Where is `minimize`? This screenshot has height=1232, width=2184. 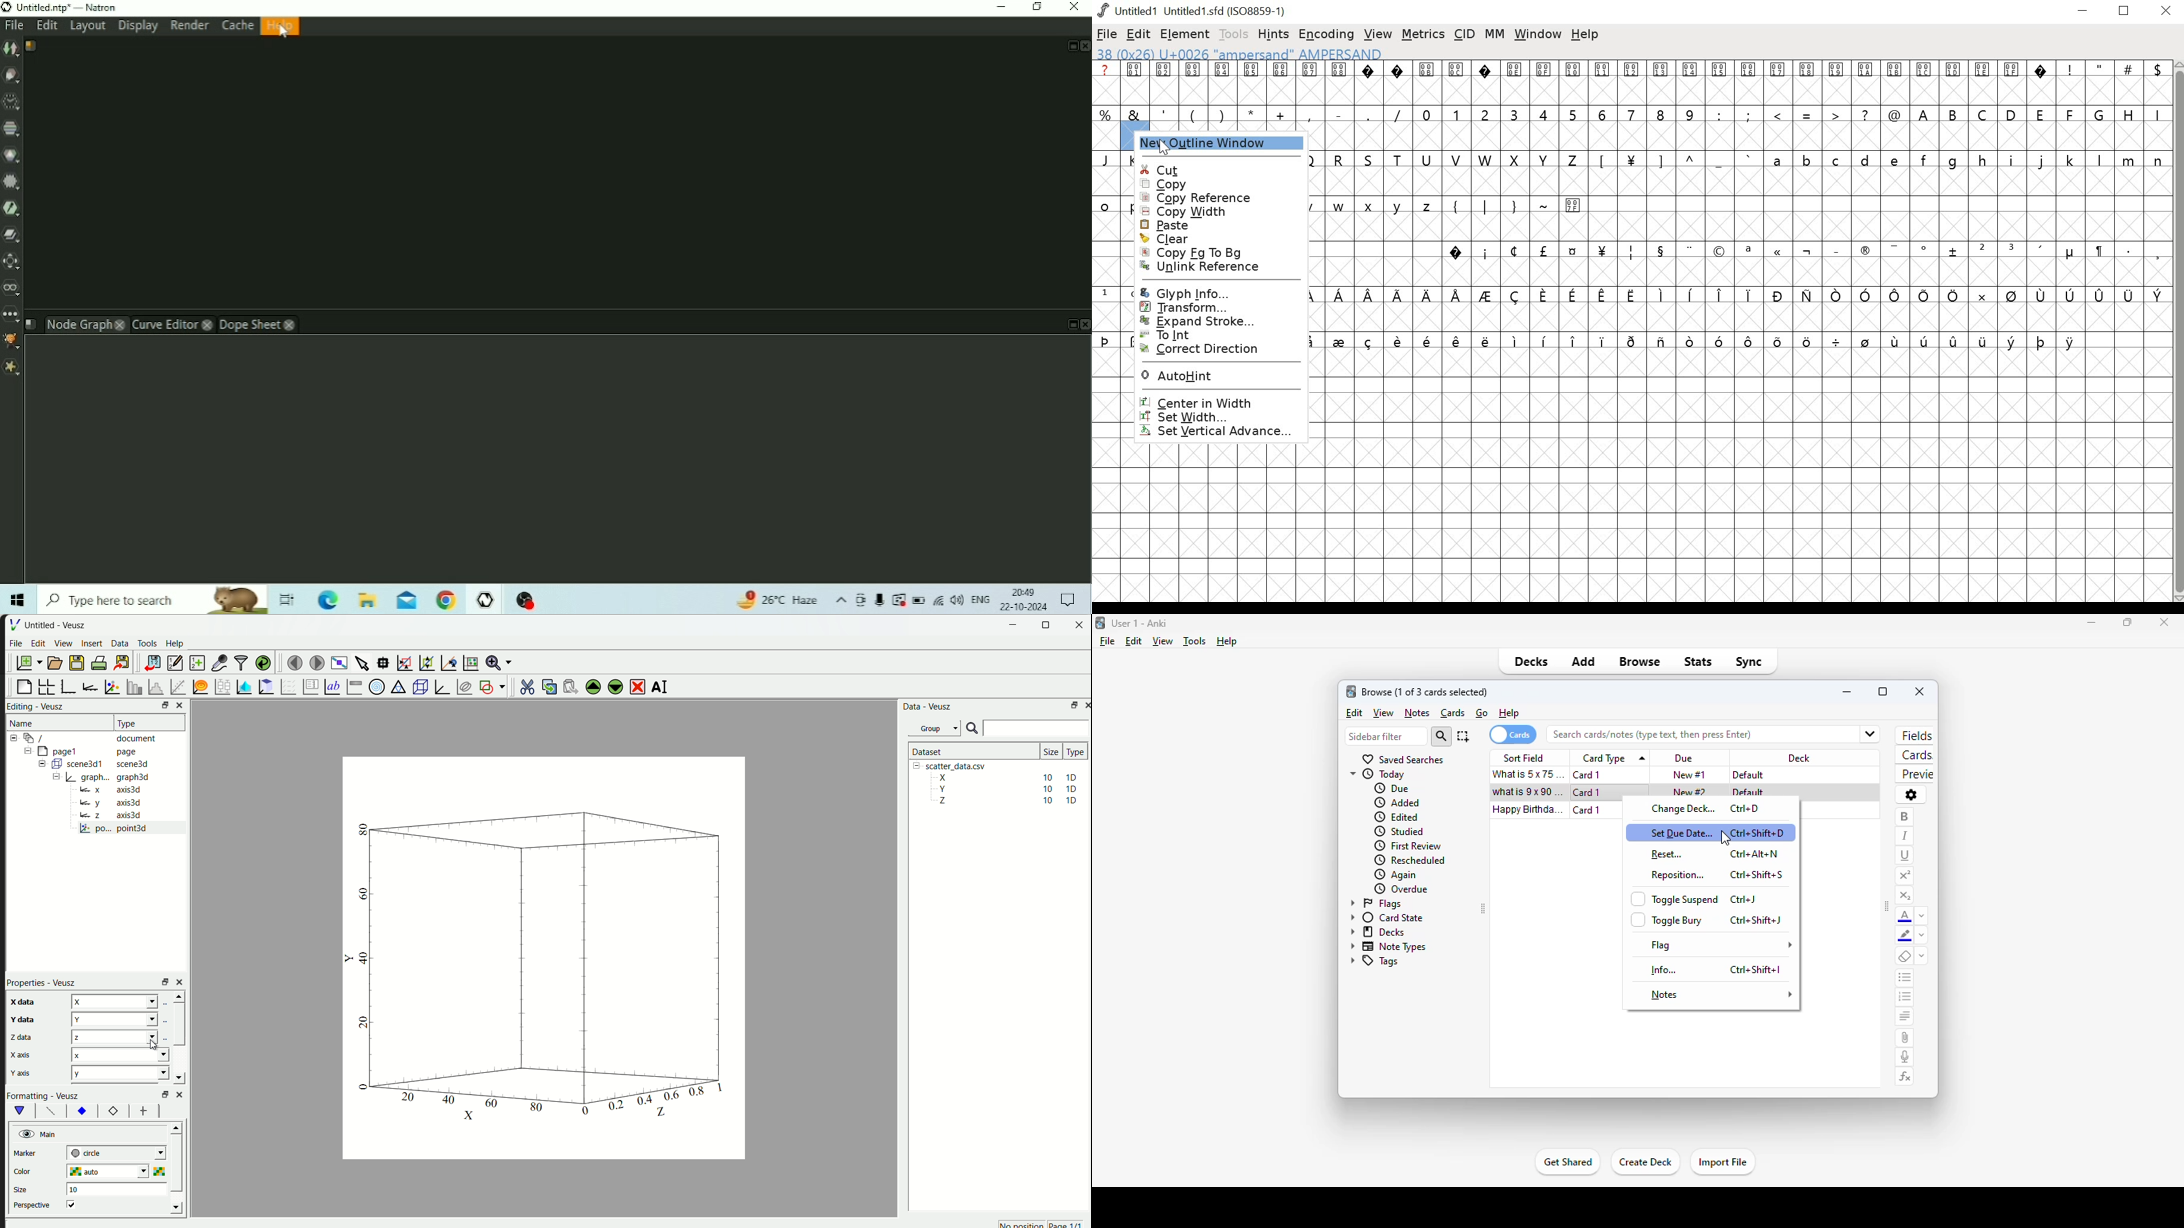 minimize is located at coordinates (2091, 623).